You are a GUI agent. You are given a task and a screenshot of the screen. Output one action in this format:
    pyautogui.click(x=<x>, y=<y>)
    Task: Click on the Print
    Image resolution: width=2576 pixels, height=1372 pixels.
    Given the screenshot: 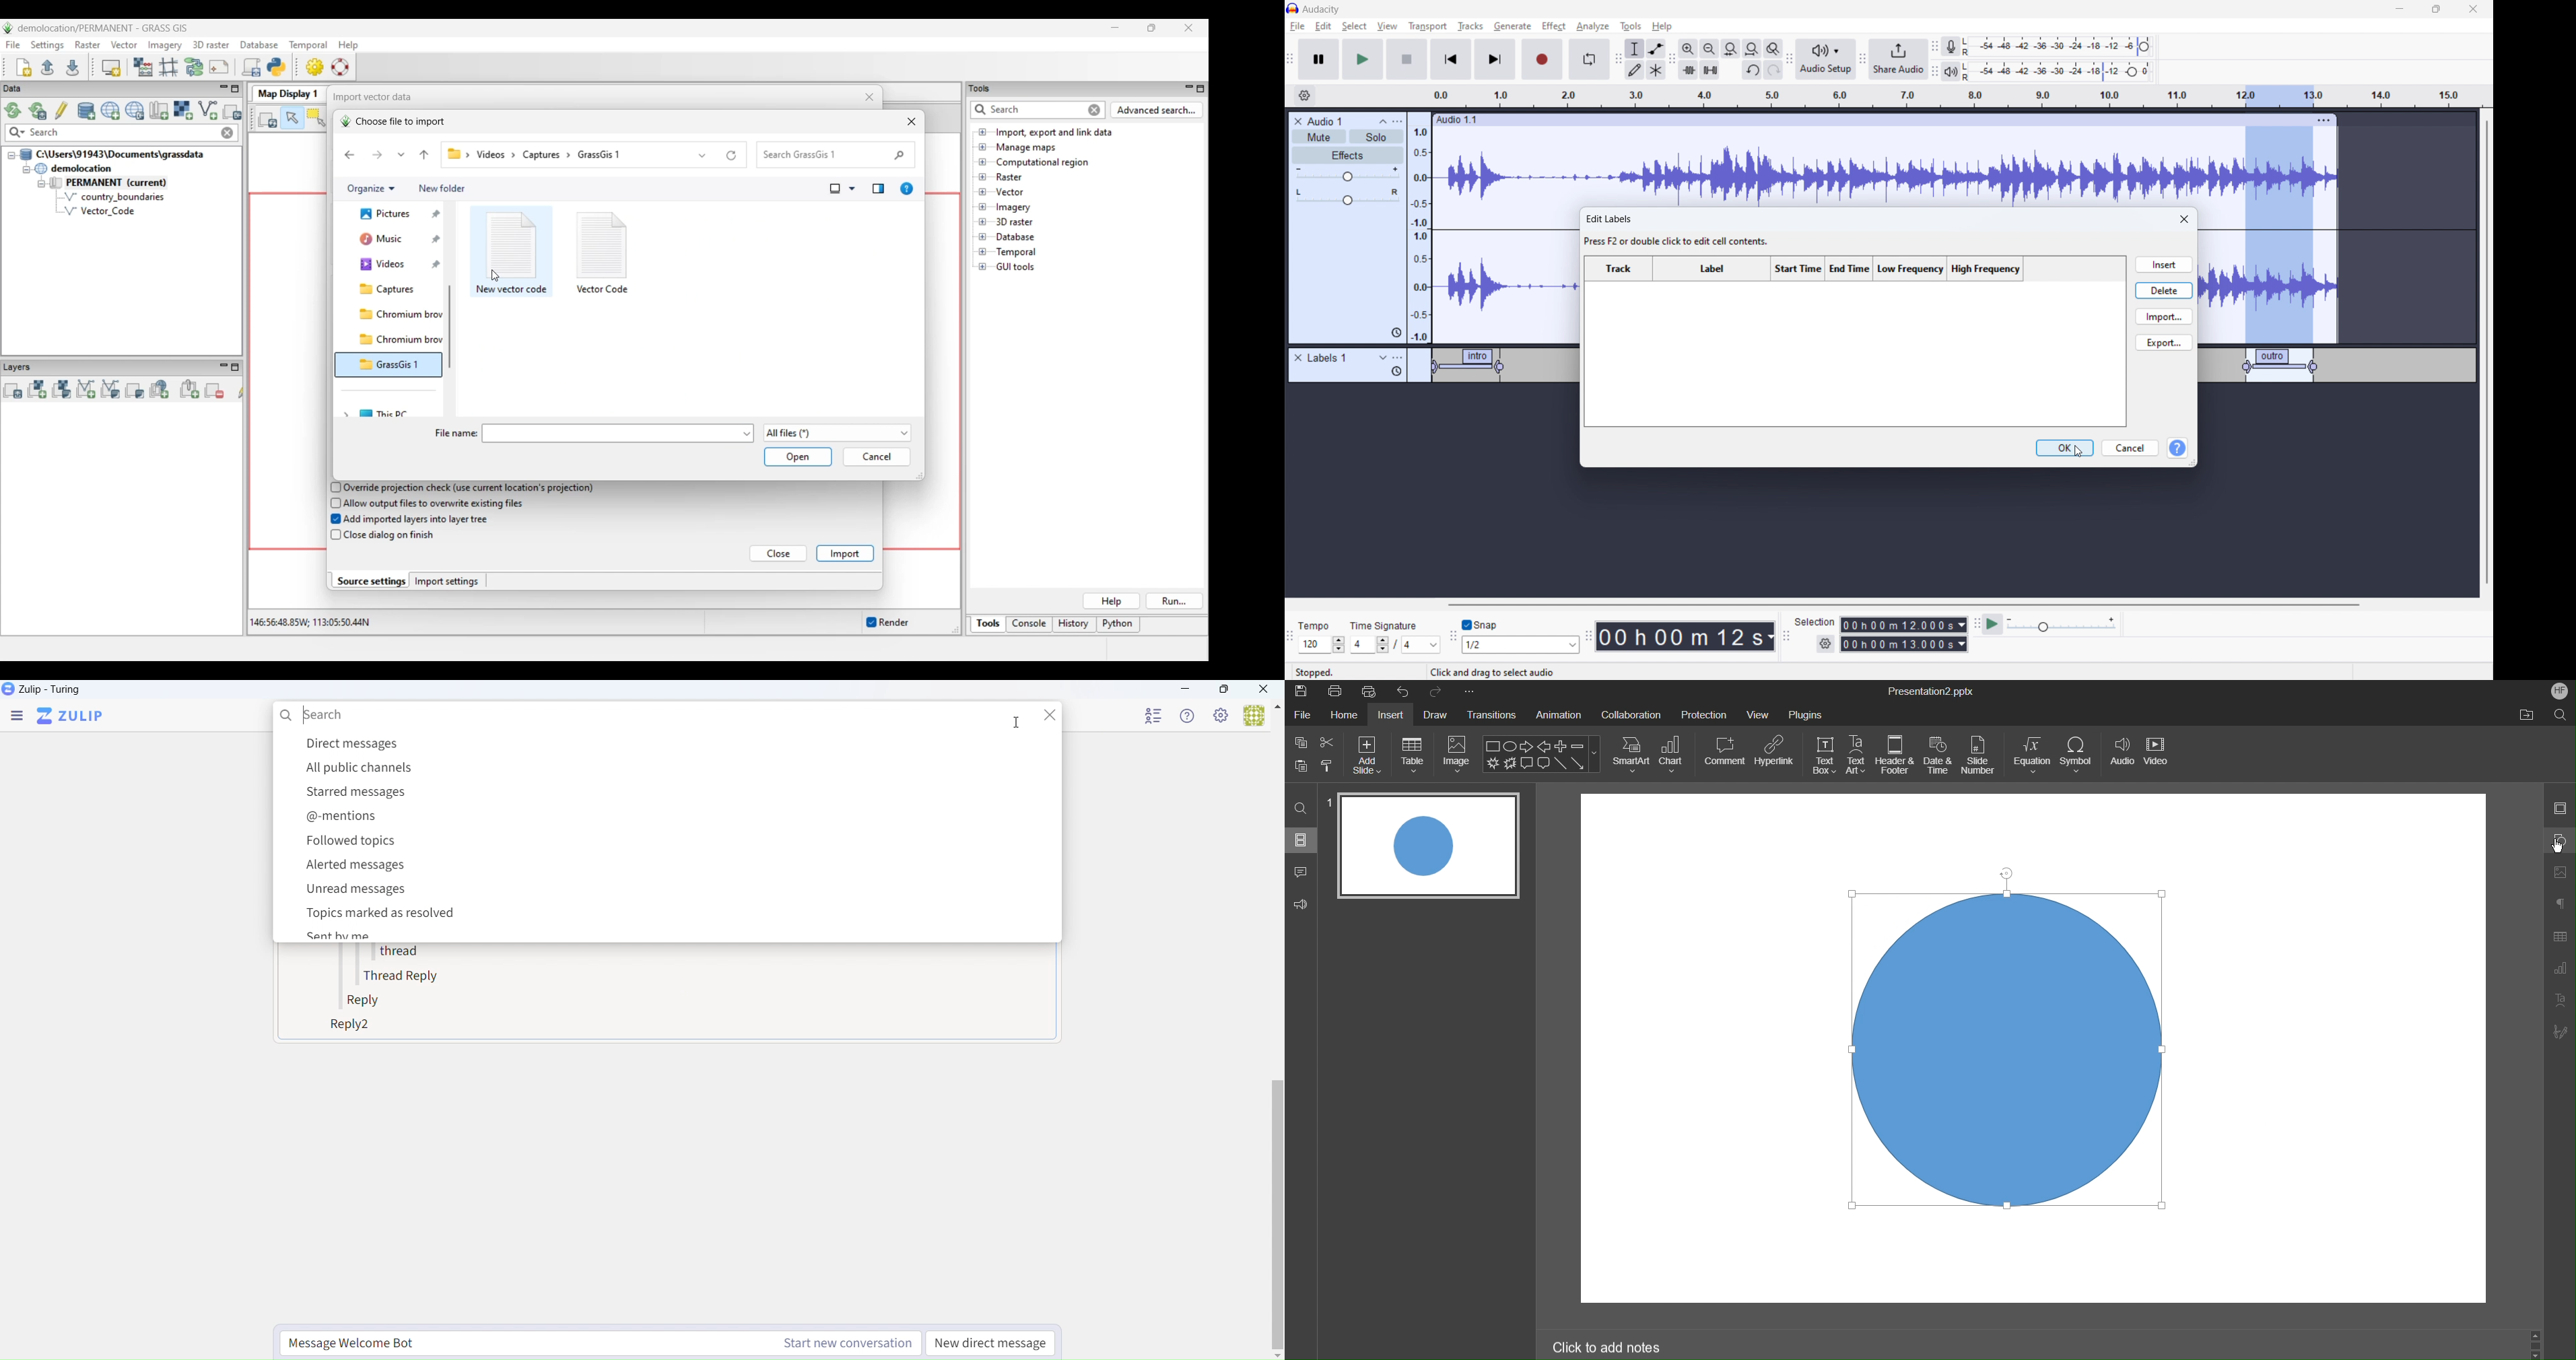 What is the action you would take?
    pyautogui.click(x=1335, y=692)
    